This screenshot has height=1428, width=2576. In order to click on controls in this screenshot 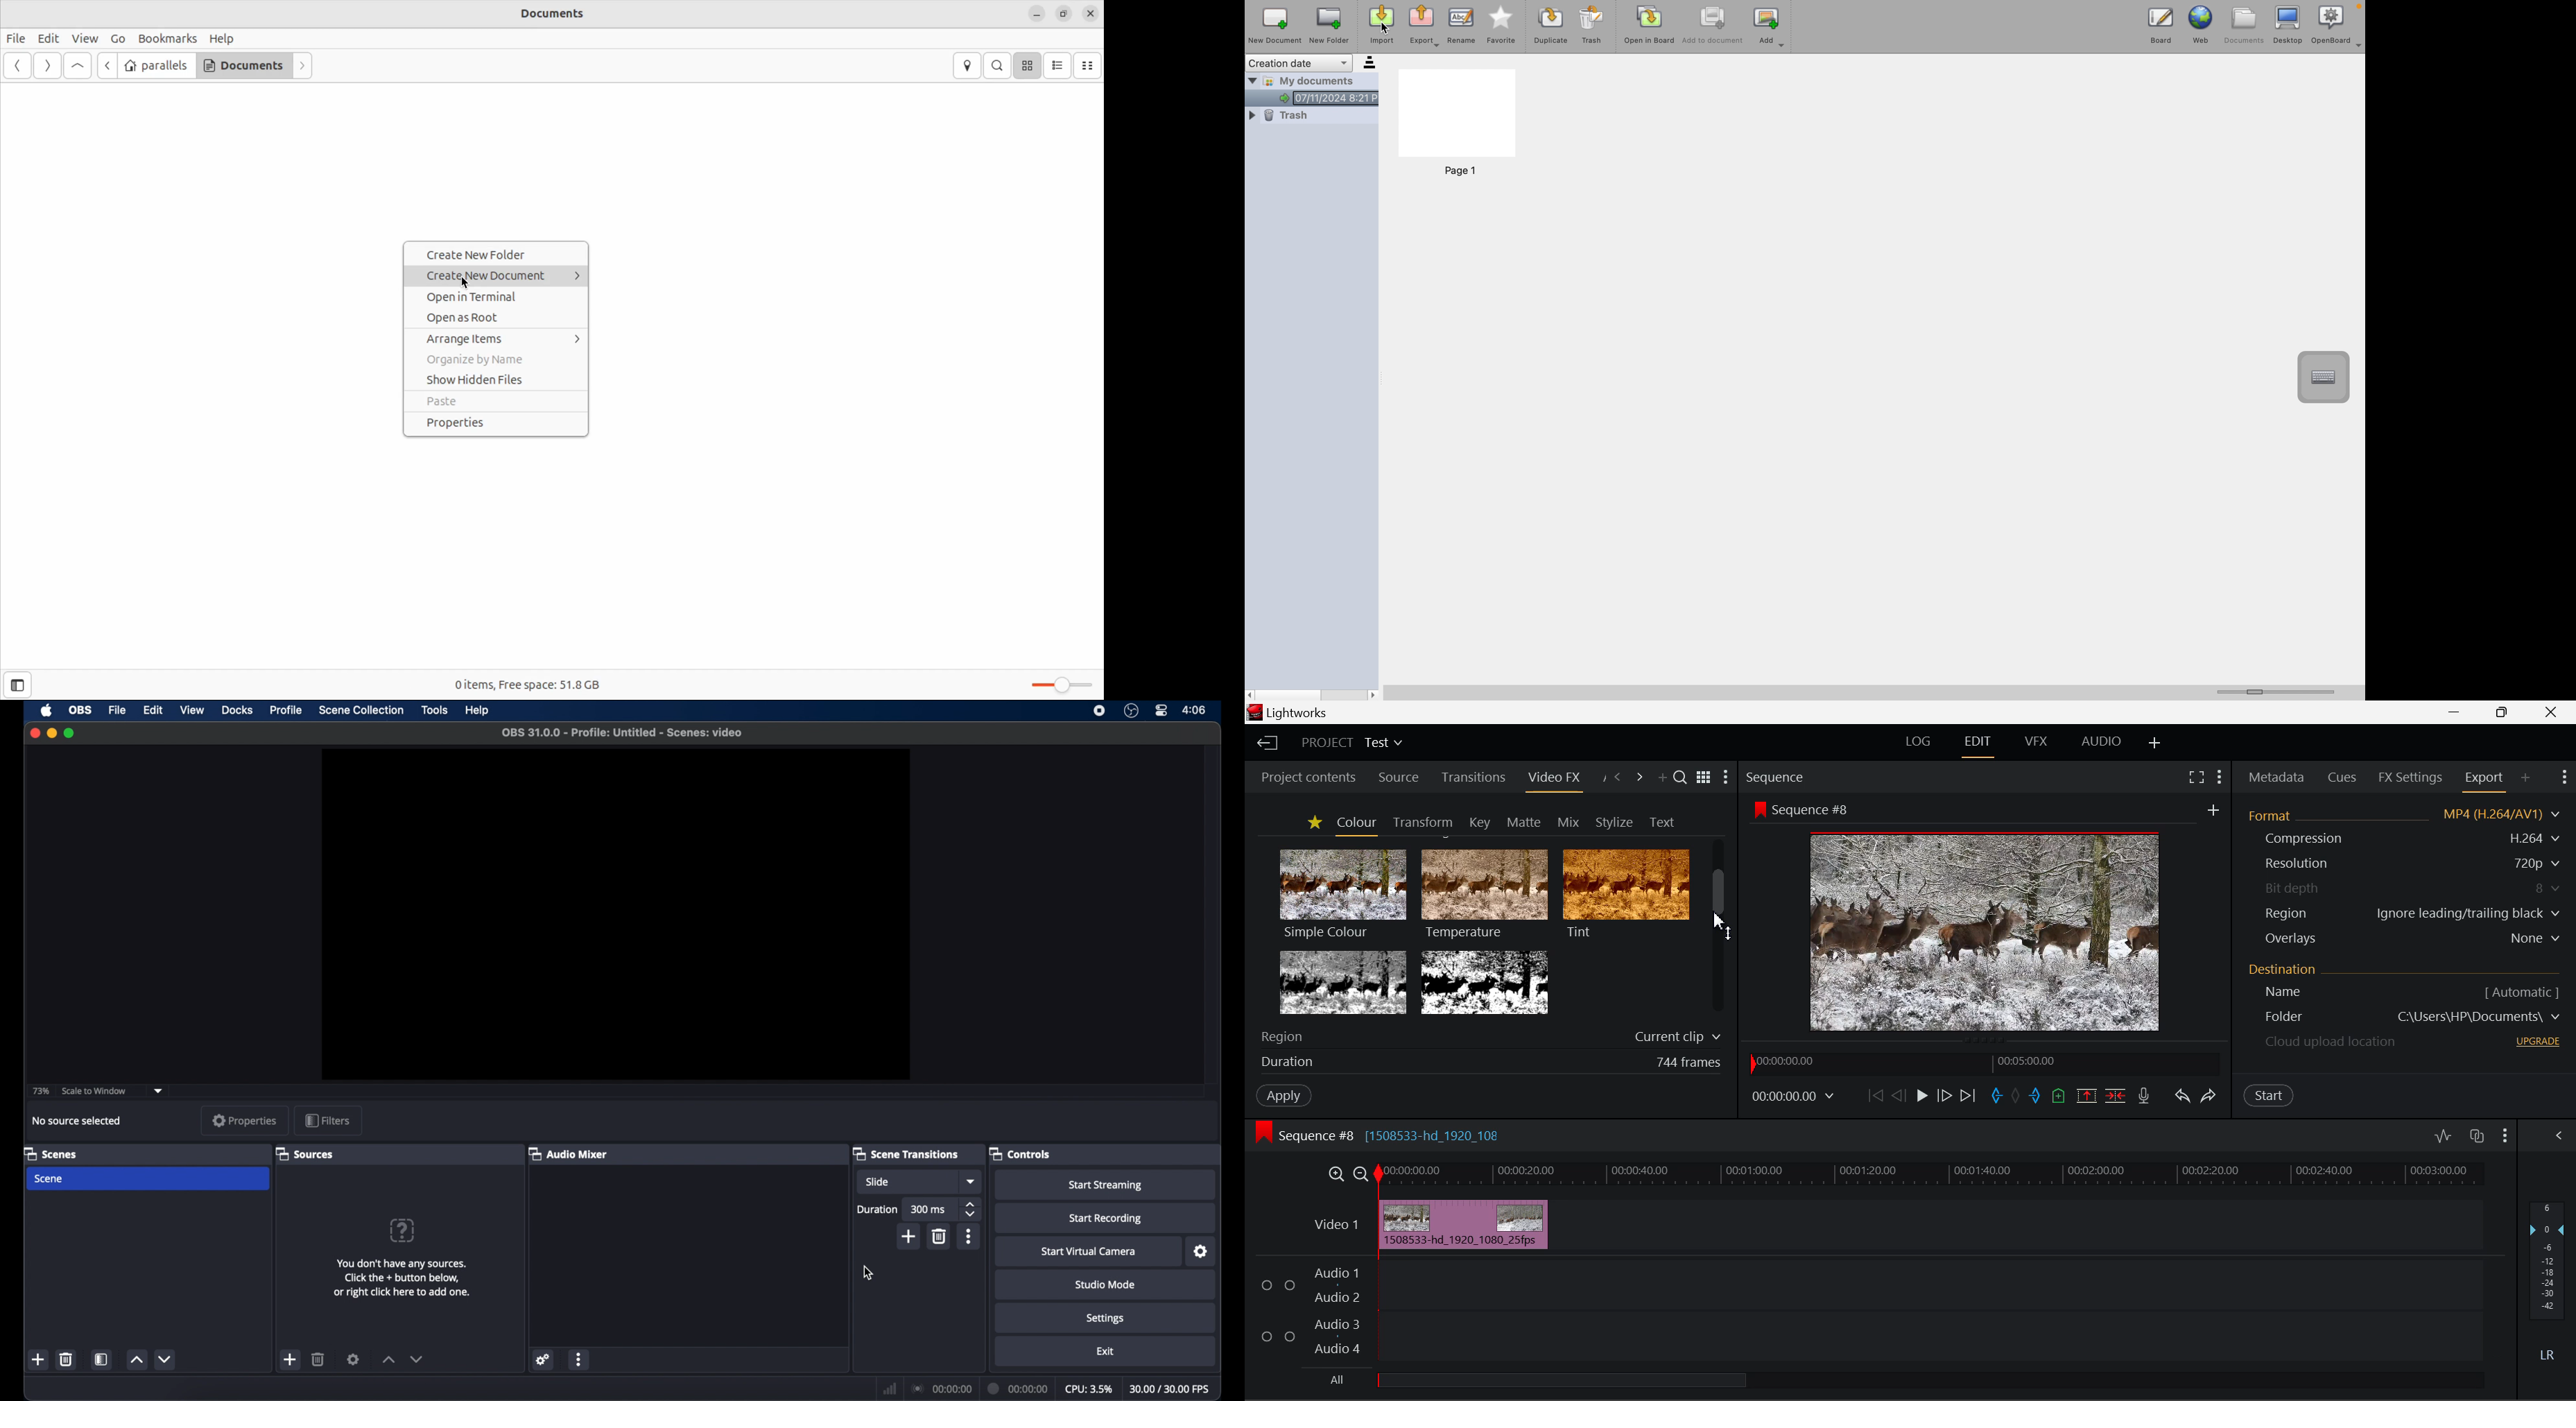, I will do `click(1021, 1155)`.